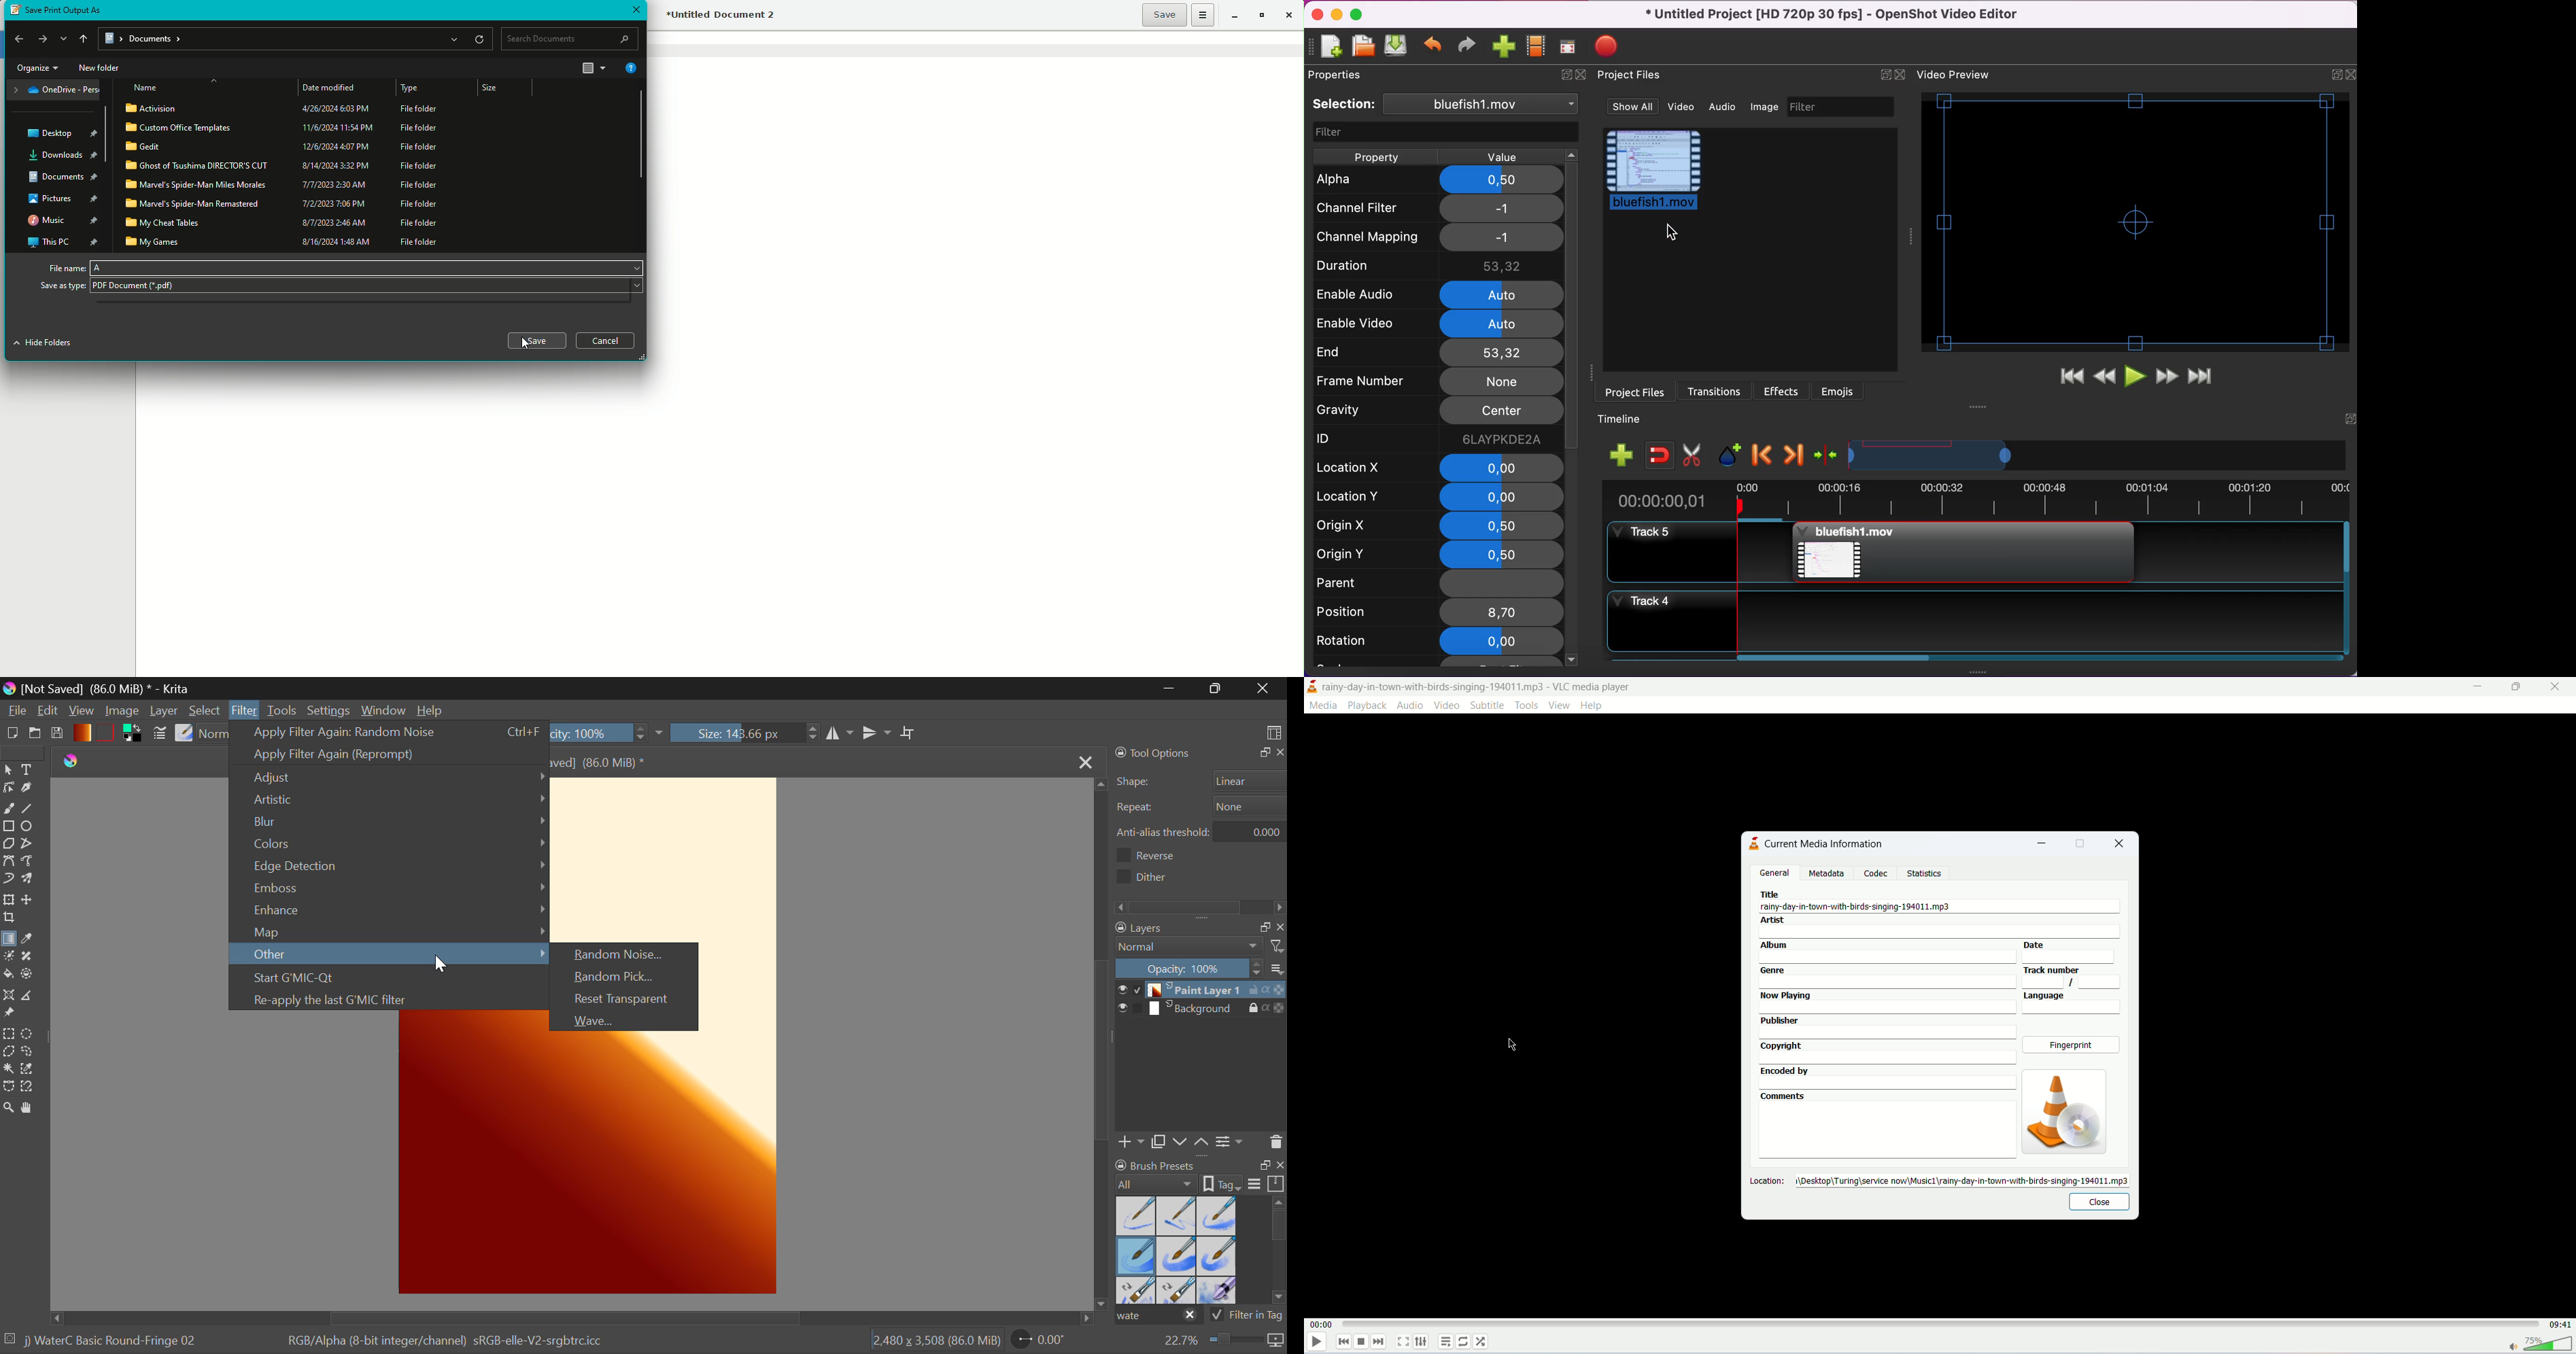 This screenshot has width=2576, height=1372. What do you see at coordinates (1246, 806) in the screenshot?
I see `repeat button` at bounding box center [1246, 806].